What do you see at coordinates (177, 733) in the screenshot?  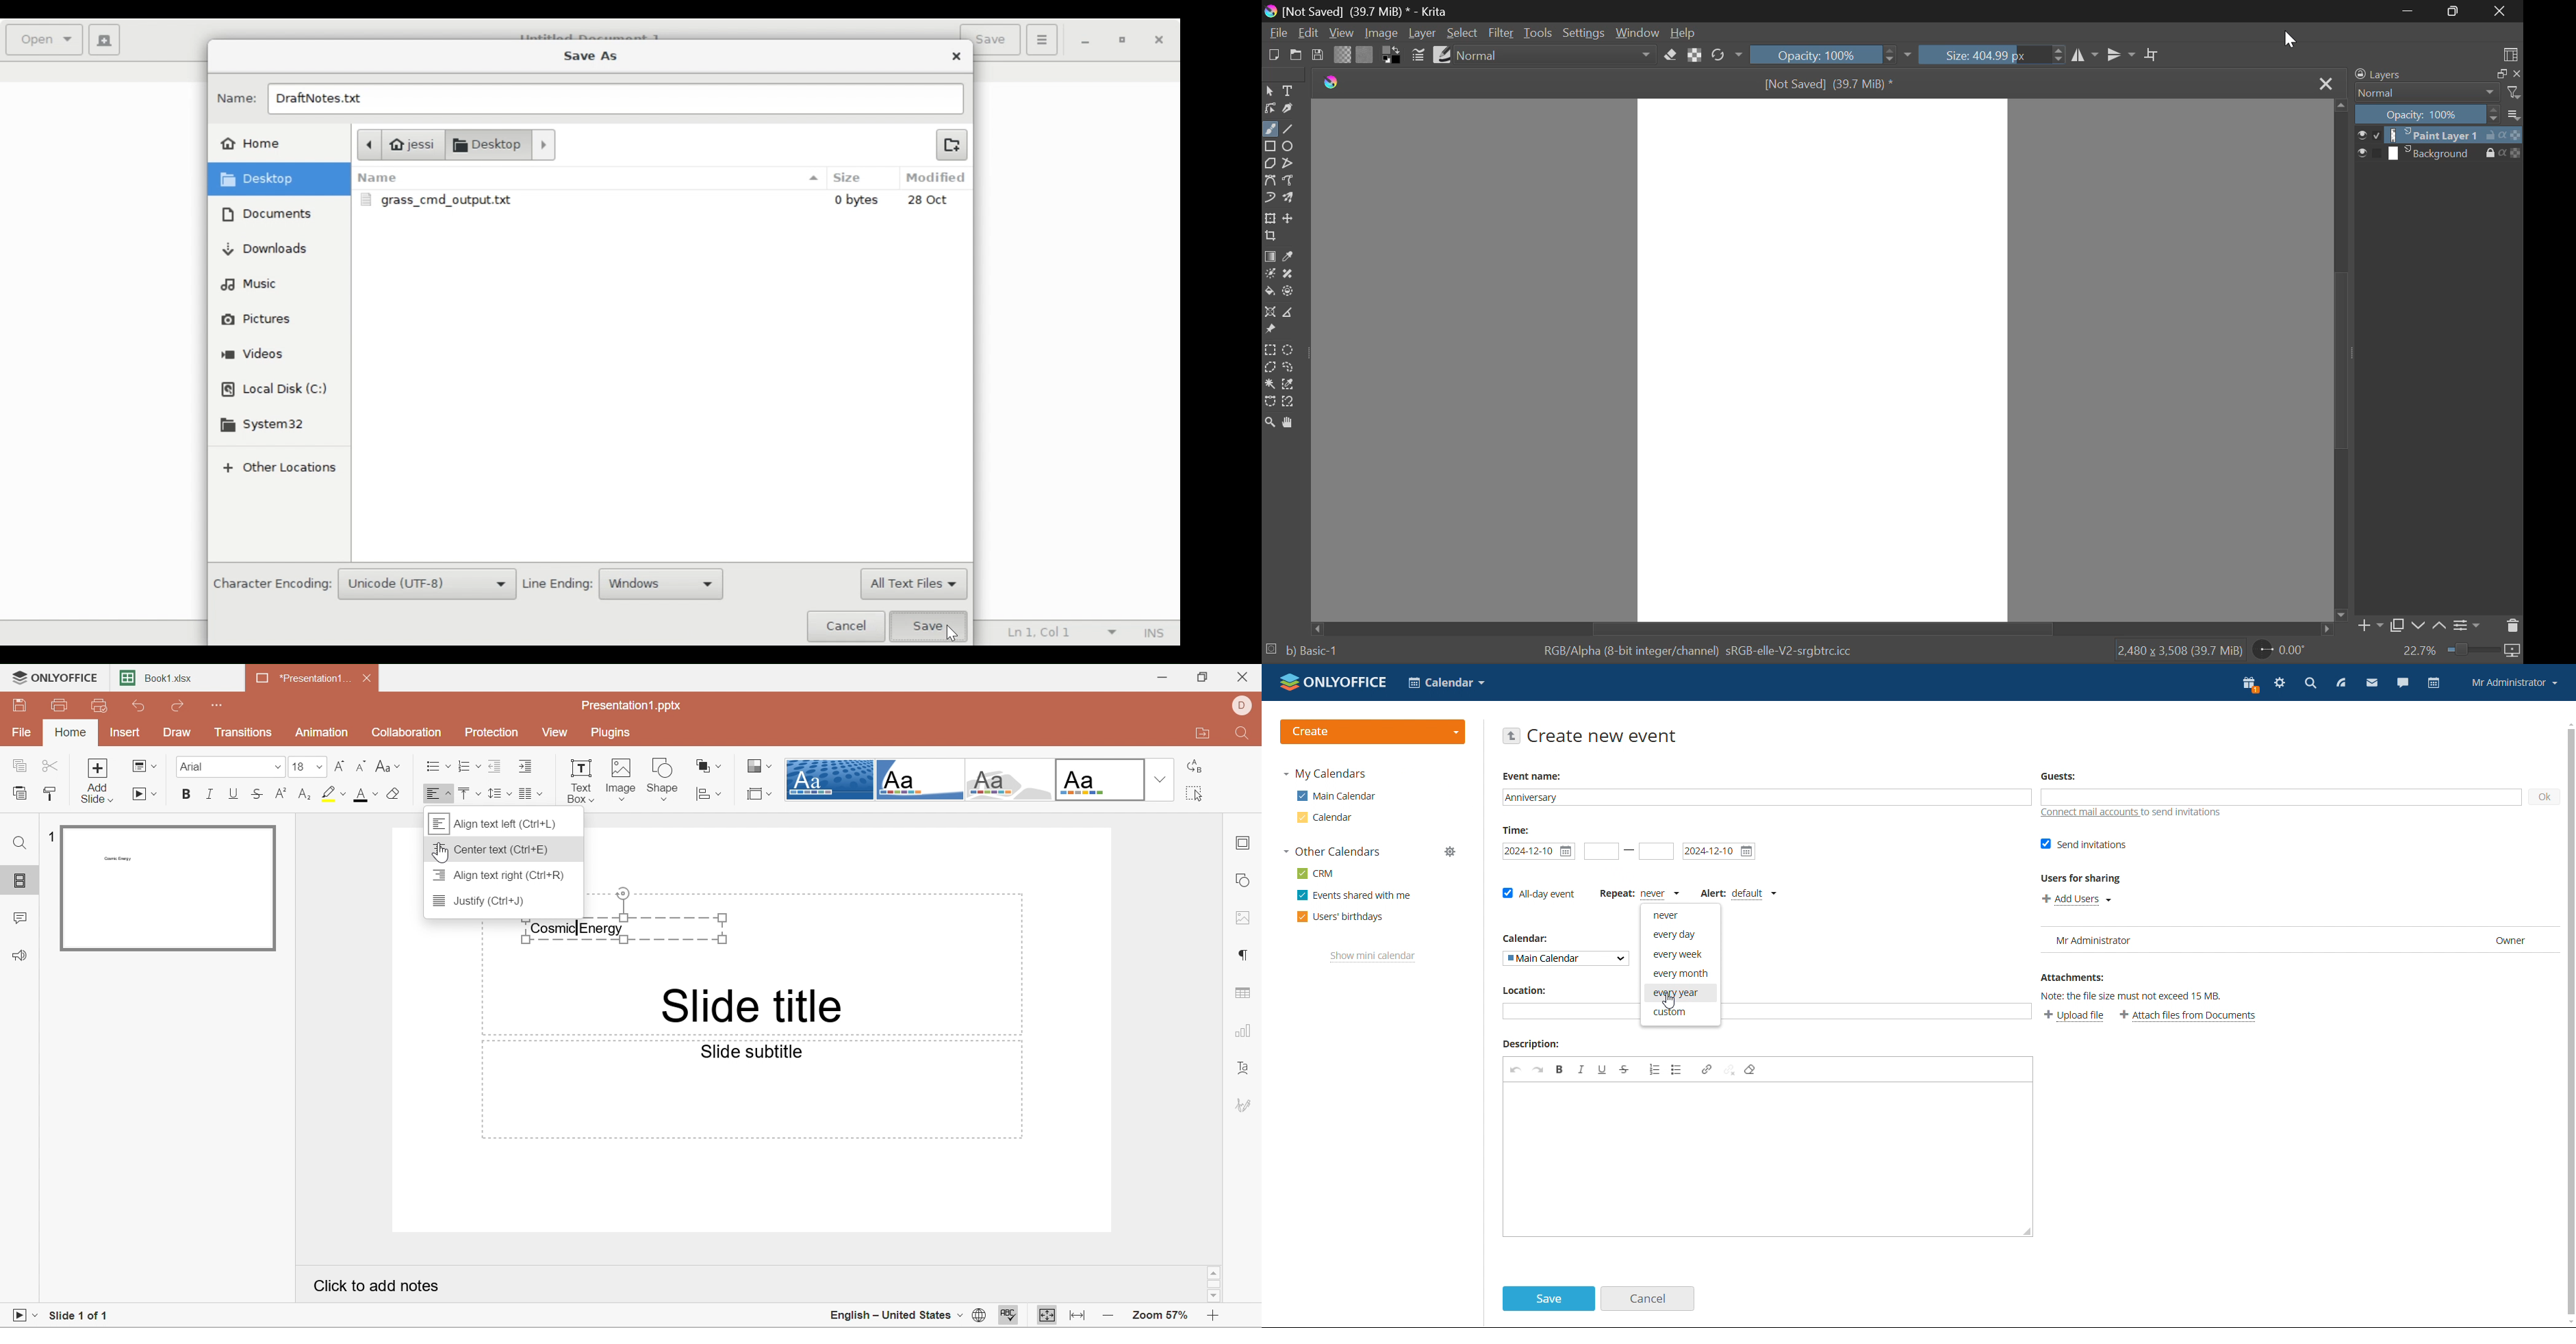 I see `Draw` at bounding box center [177, 733].